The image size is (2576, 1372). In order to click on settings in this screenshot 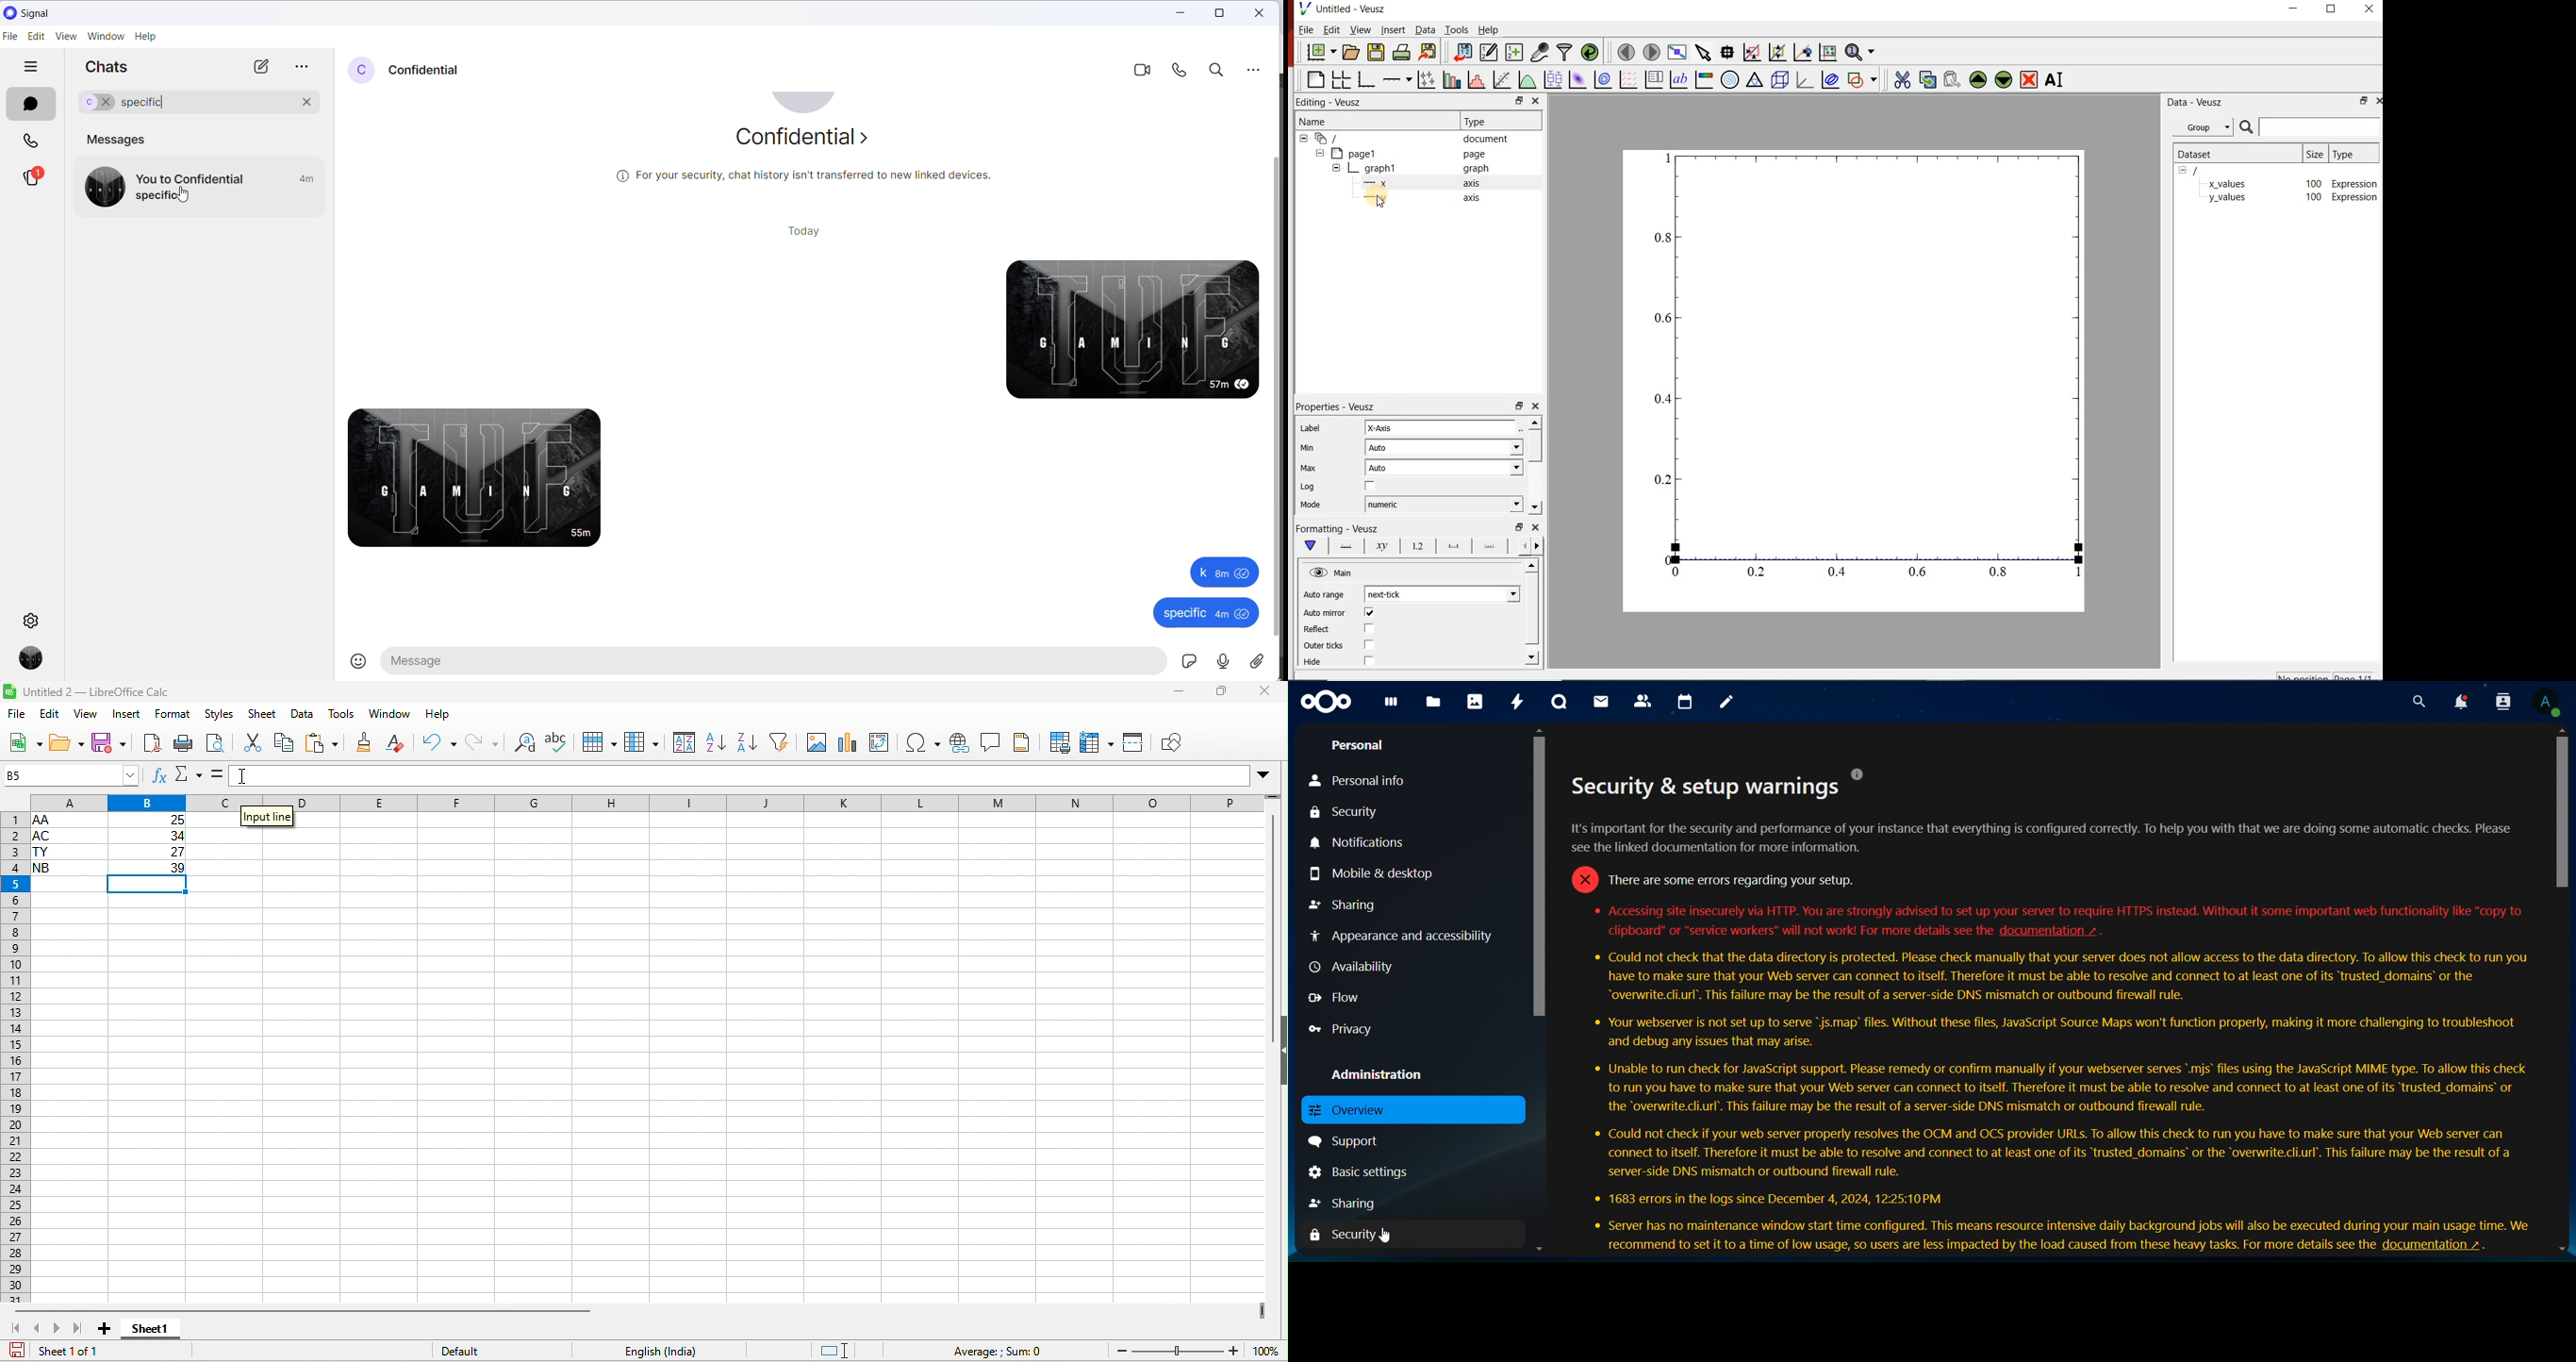, I will do `click(32, 618)`.